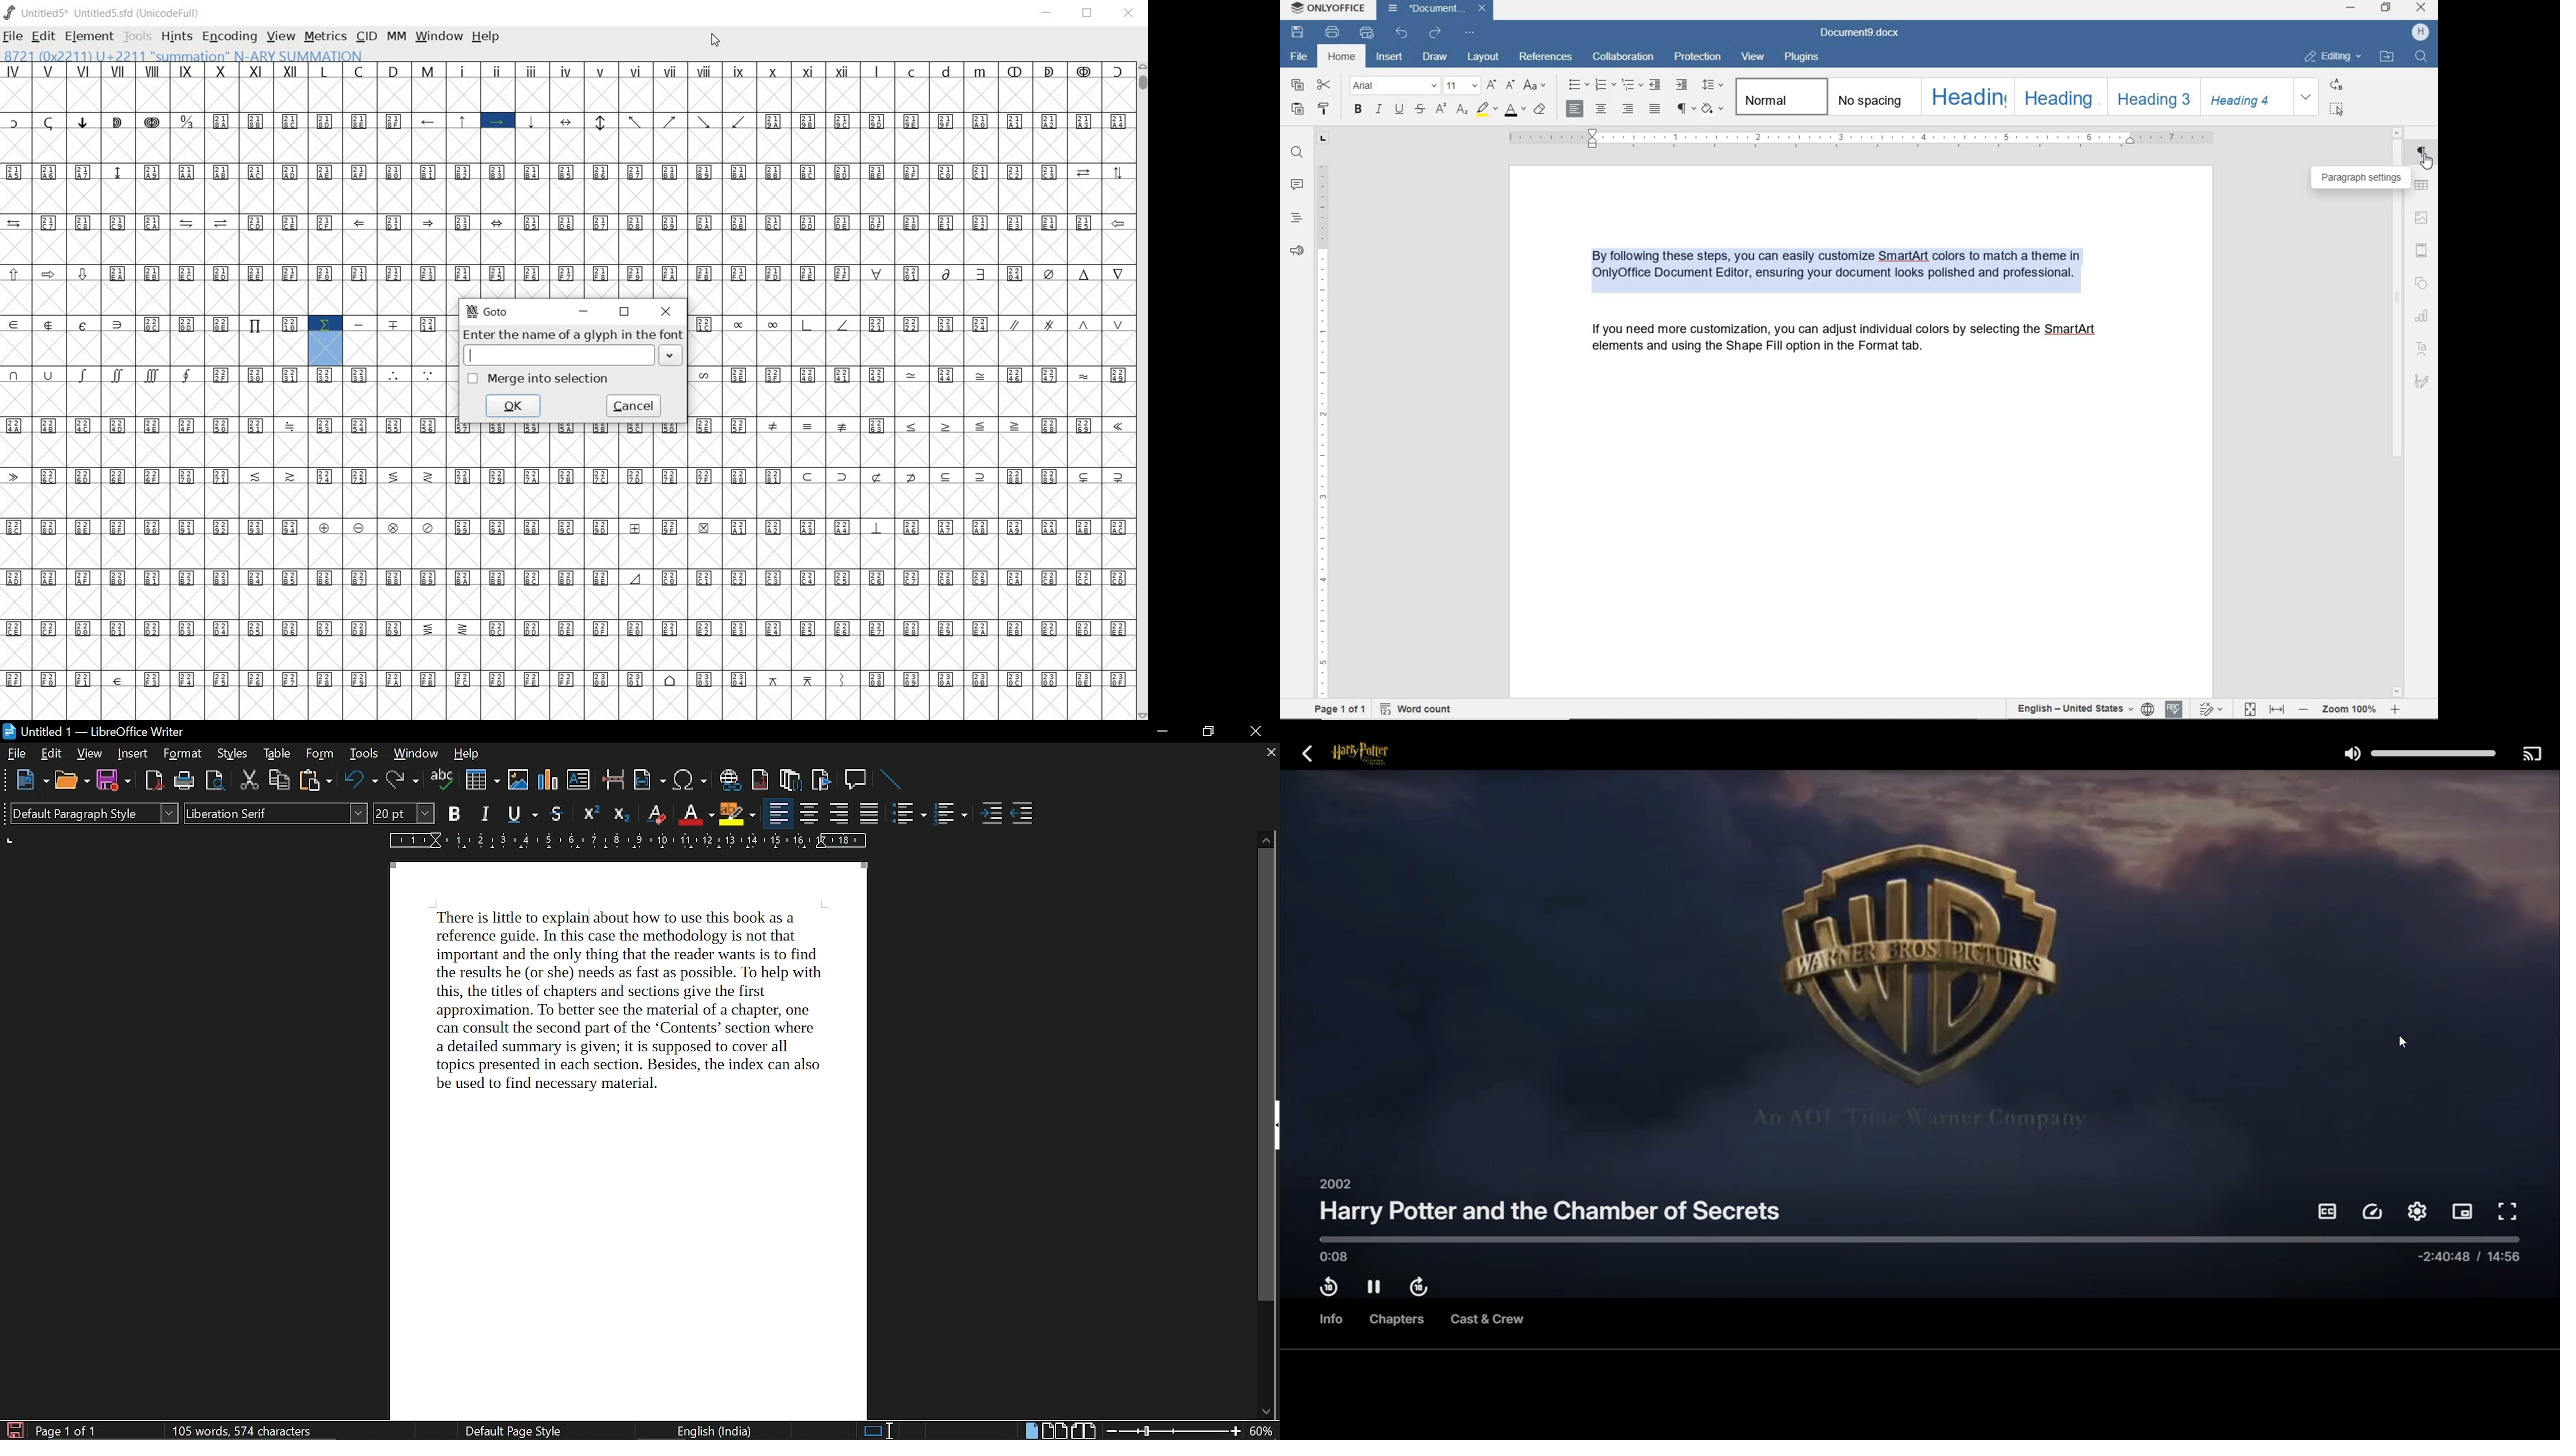  Describe the element at coordinates (187, 56) in the screenshot. I see `8721(0x2211) U+2211 "SUMMATION" N-ARY SUMMATION` at that location.